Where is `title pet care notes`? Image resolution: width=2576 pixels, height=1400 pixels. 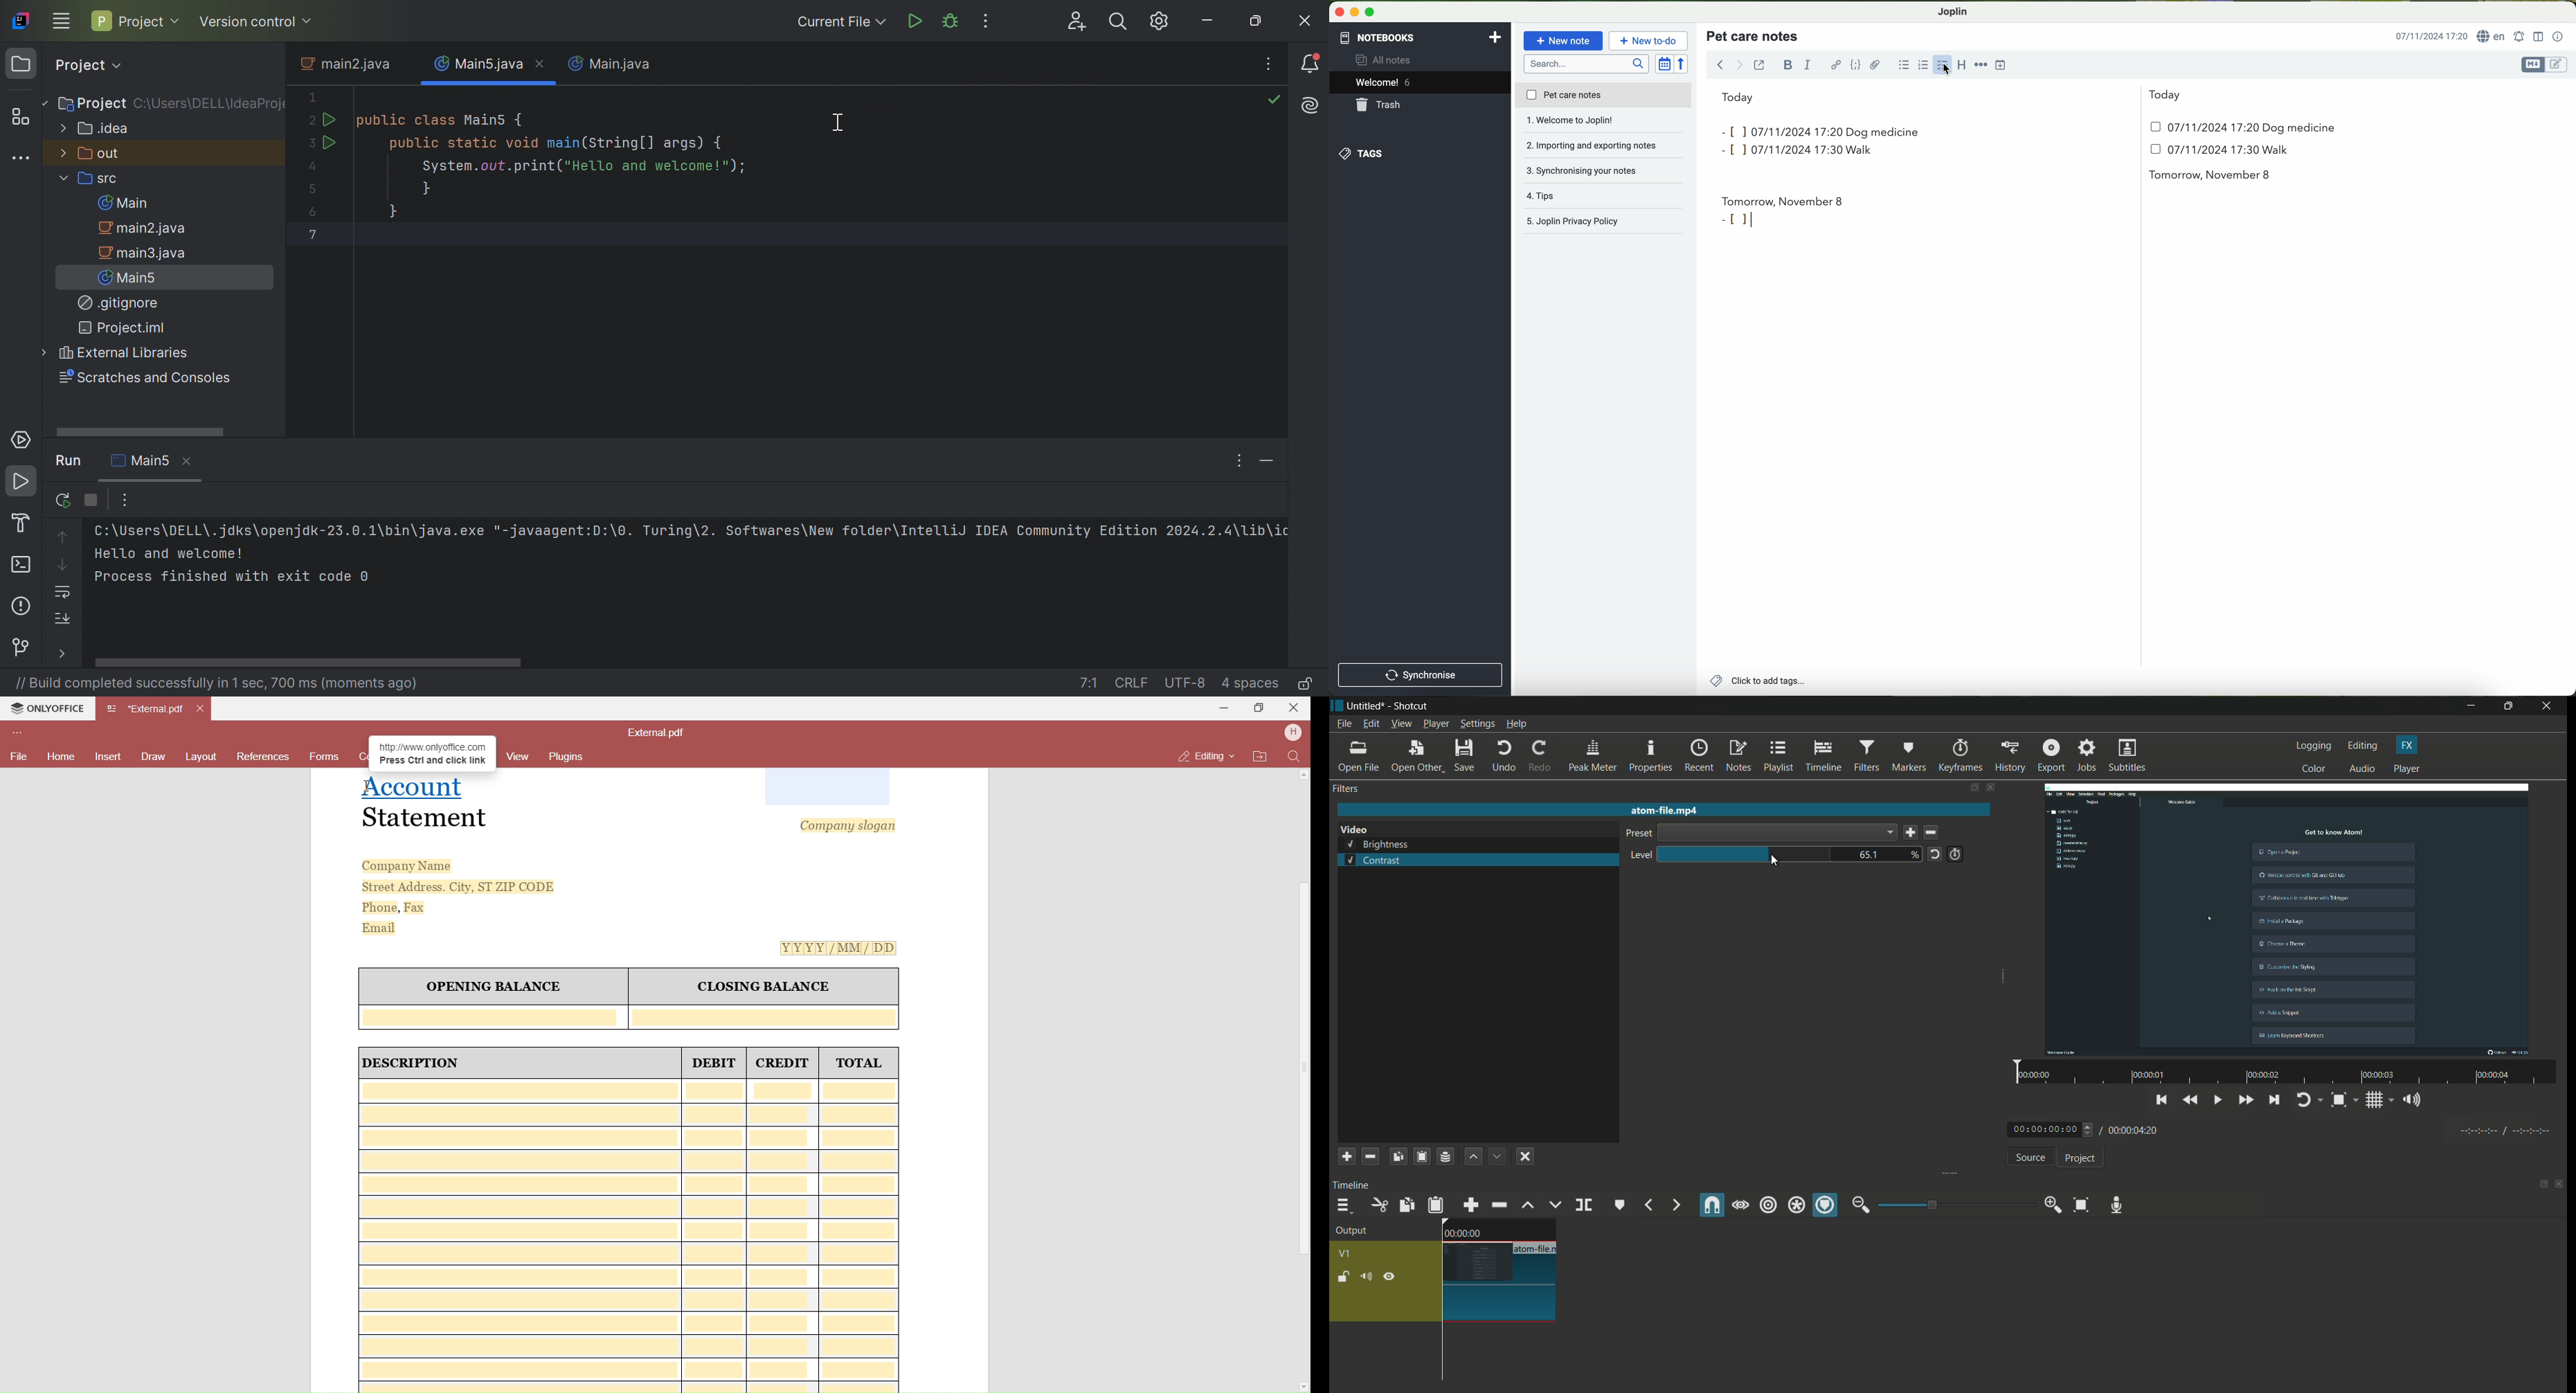 title pet care notes is located at coordinates (1754, 35).